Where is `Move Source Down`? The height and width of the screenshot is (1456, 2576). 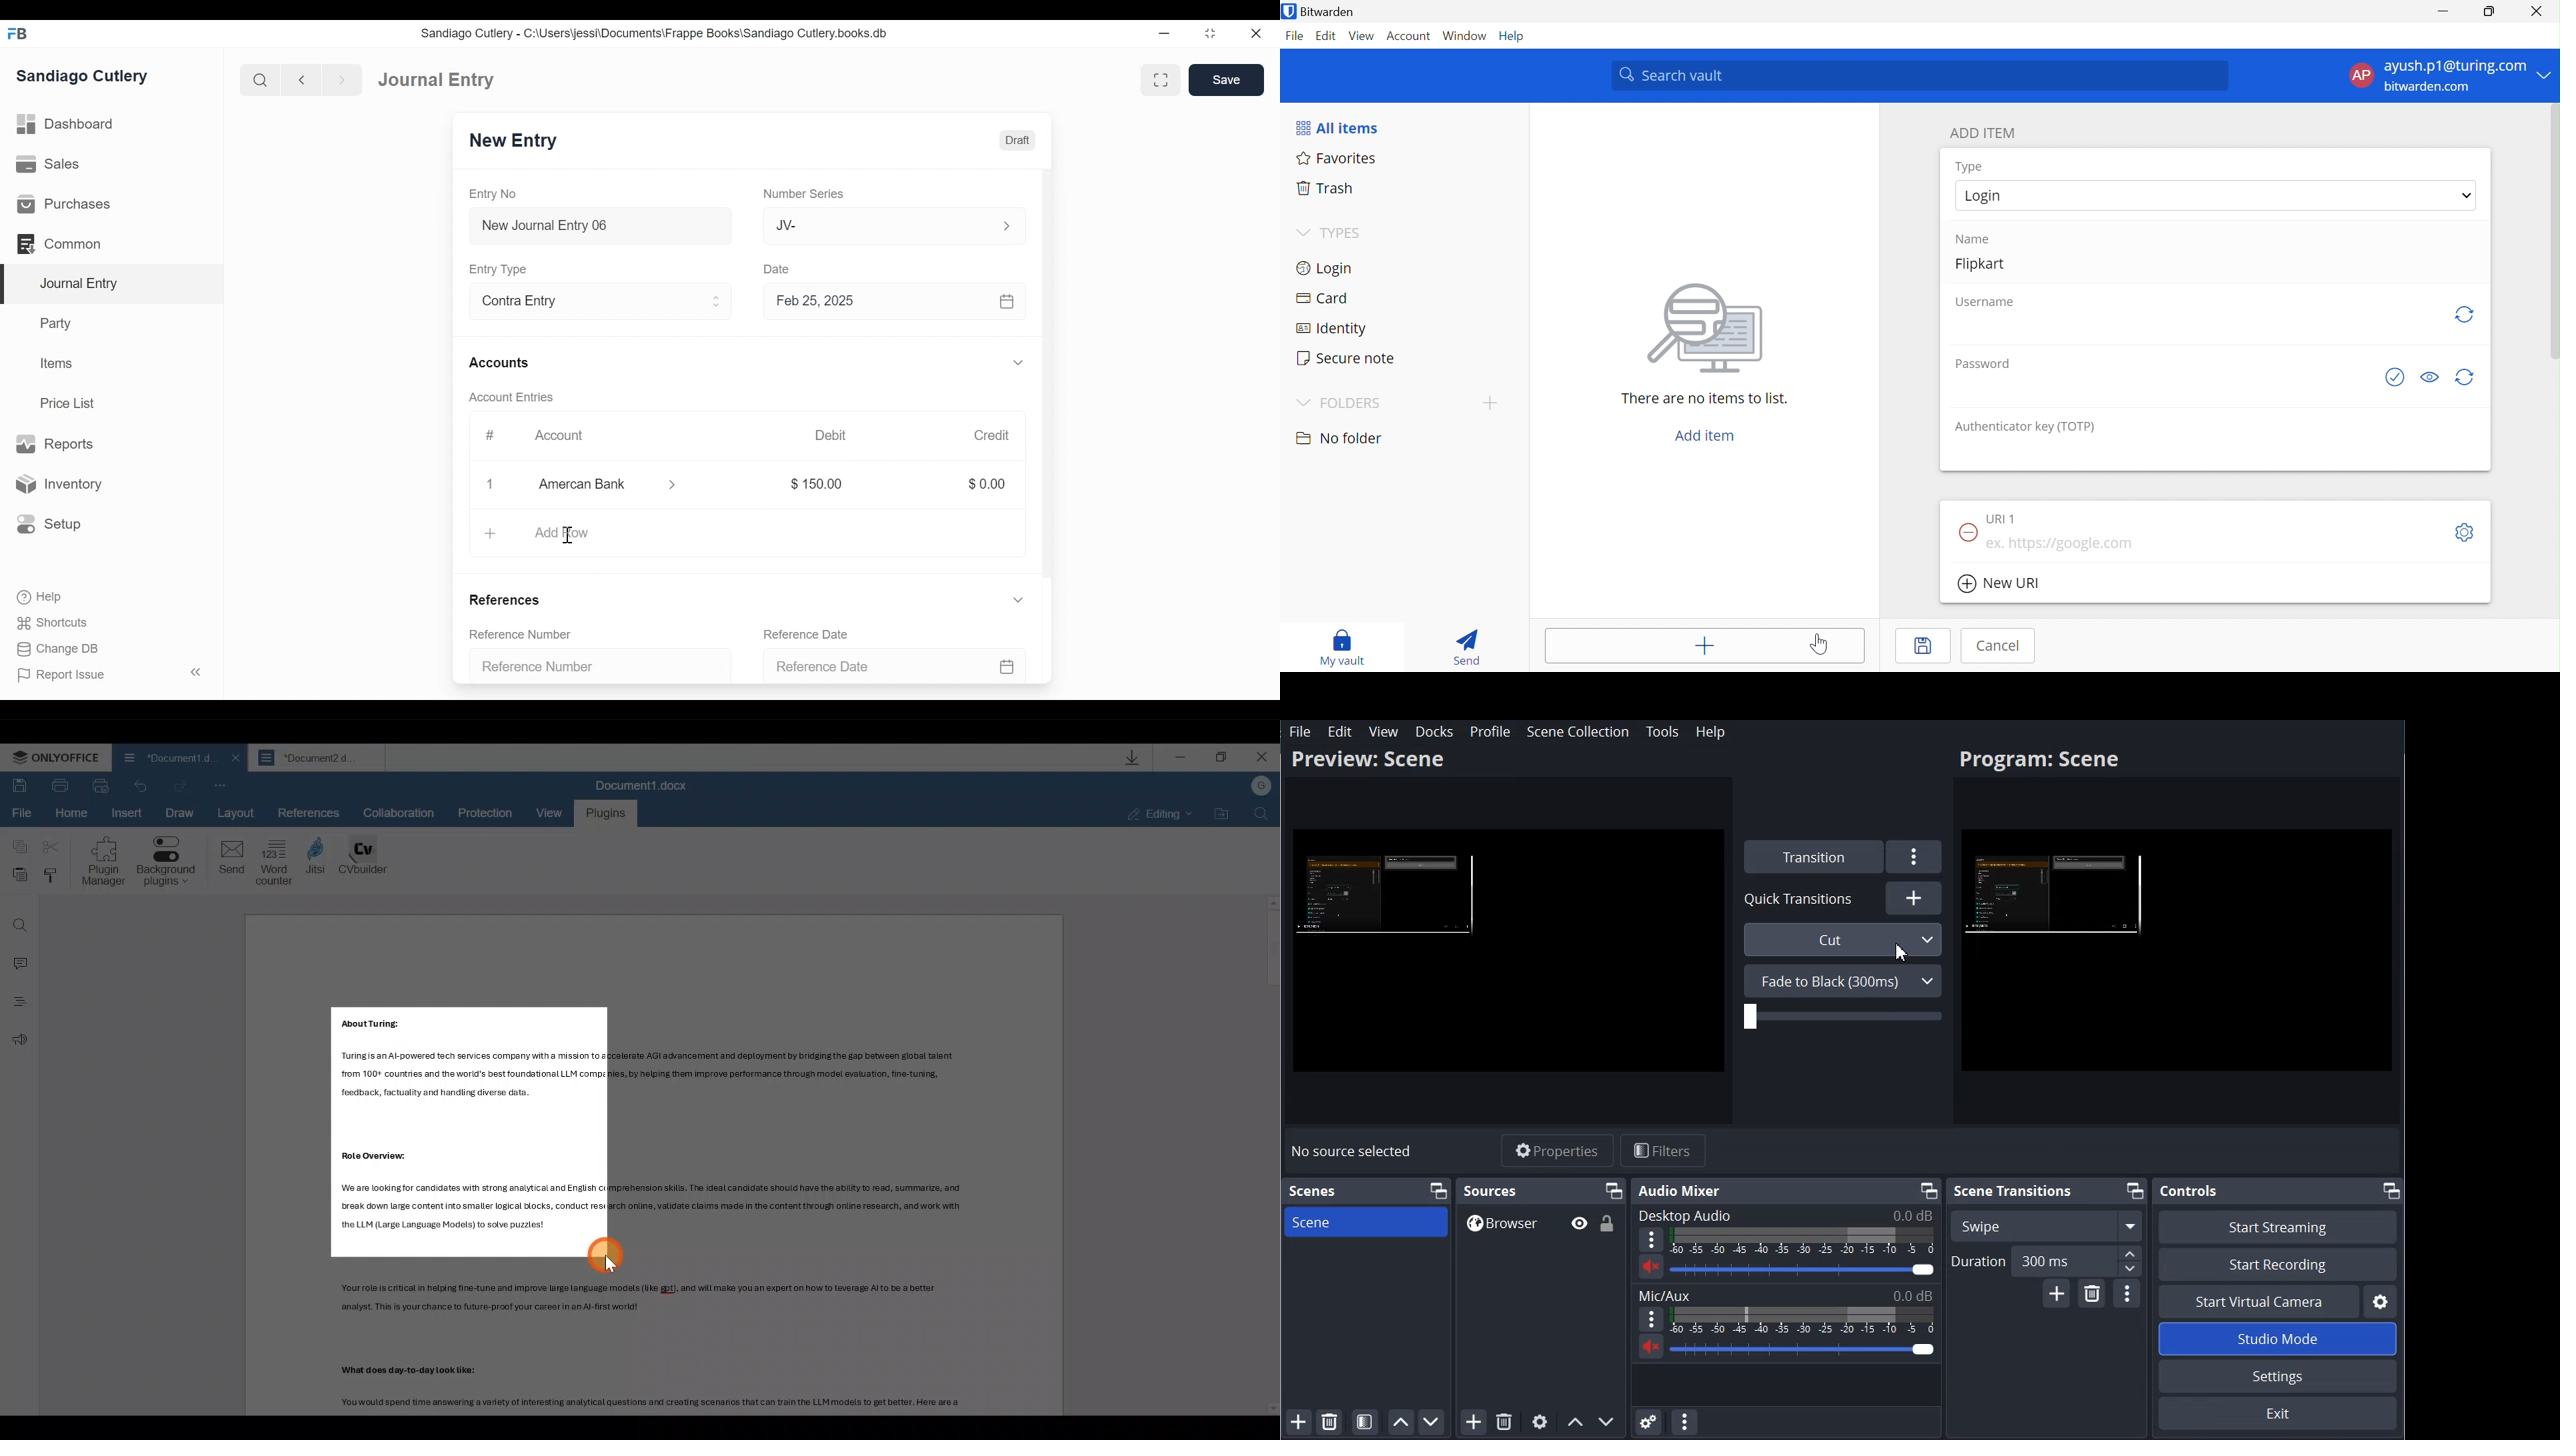 Move Source Down is located at coordinates (1607, 1422).